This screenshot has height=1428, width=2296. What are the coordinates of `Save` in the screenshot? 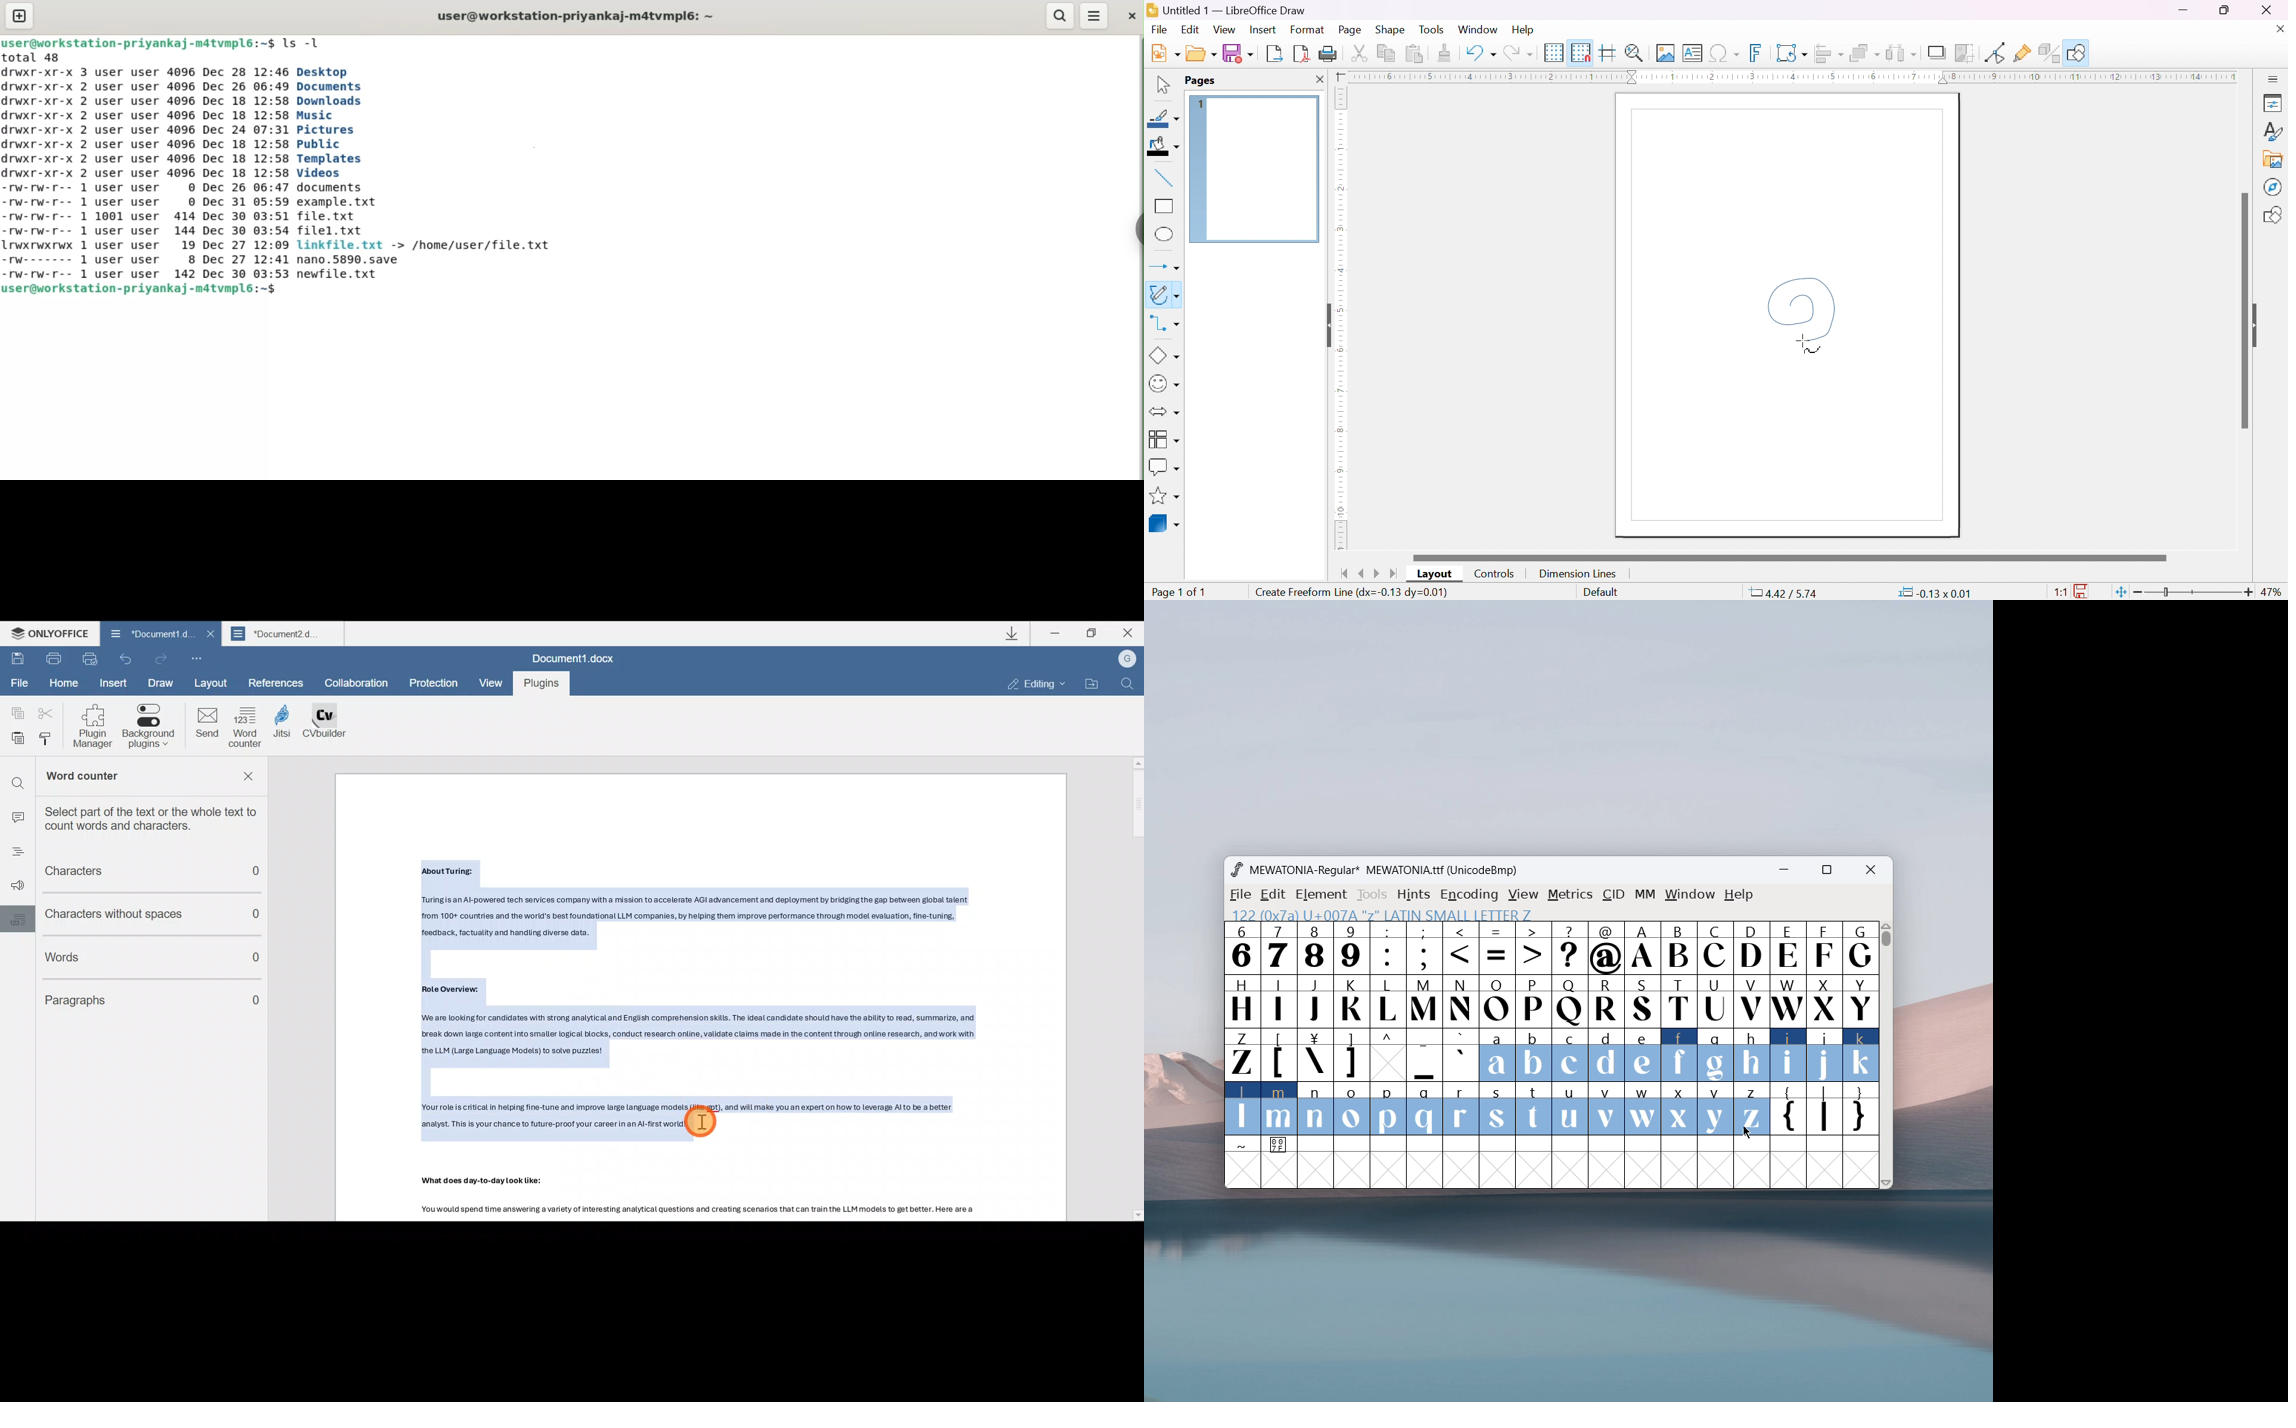 It's located at (17, 660).